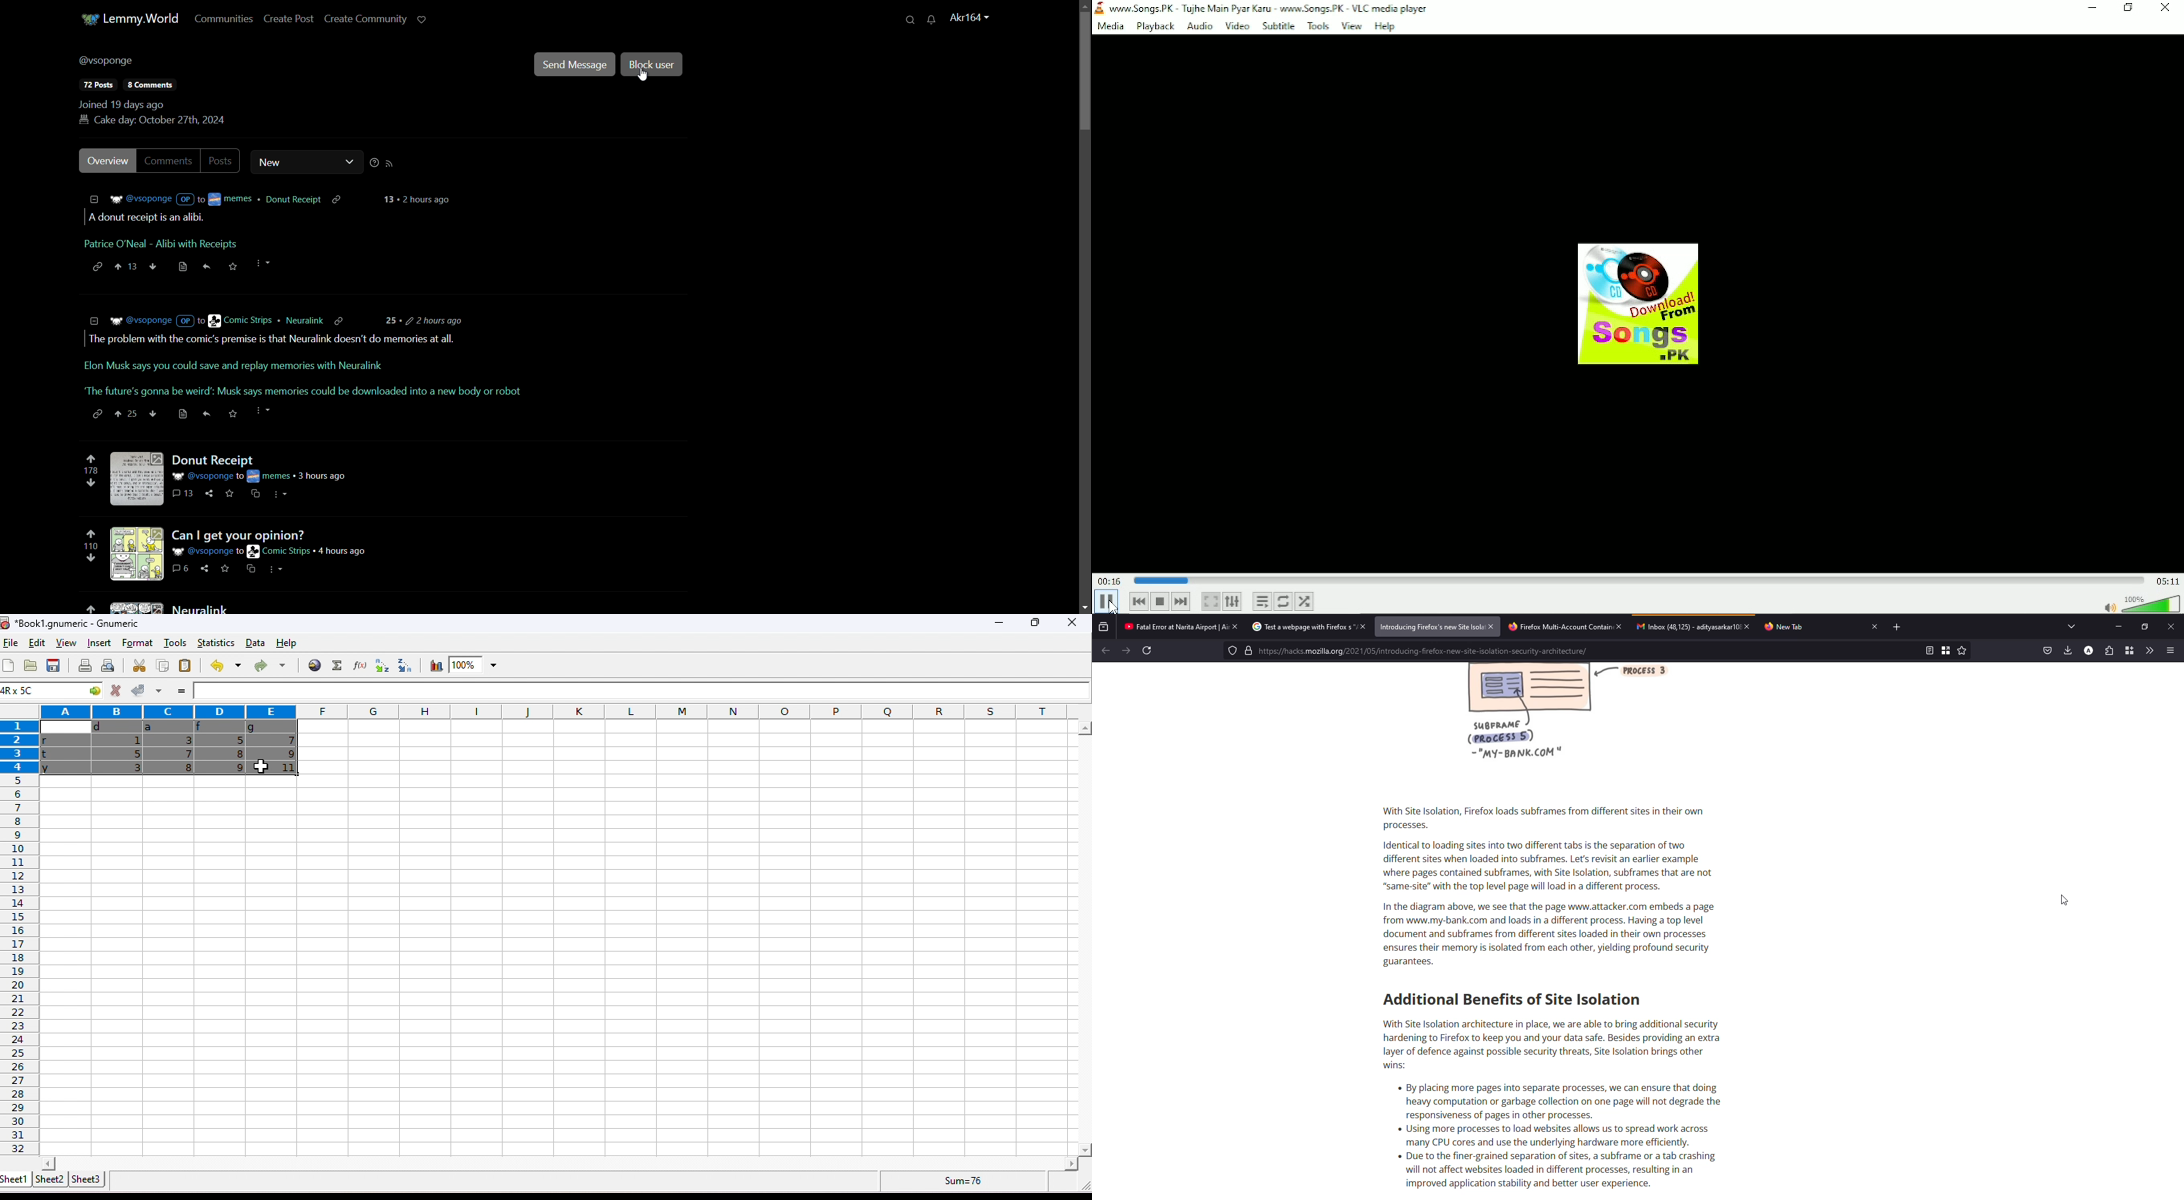 This screenshot has width=2184, height=1204. I want to click on unread messages, so click(932, 20).